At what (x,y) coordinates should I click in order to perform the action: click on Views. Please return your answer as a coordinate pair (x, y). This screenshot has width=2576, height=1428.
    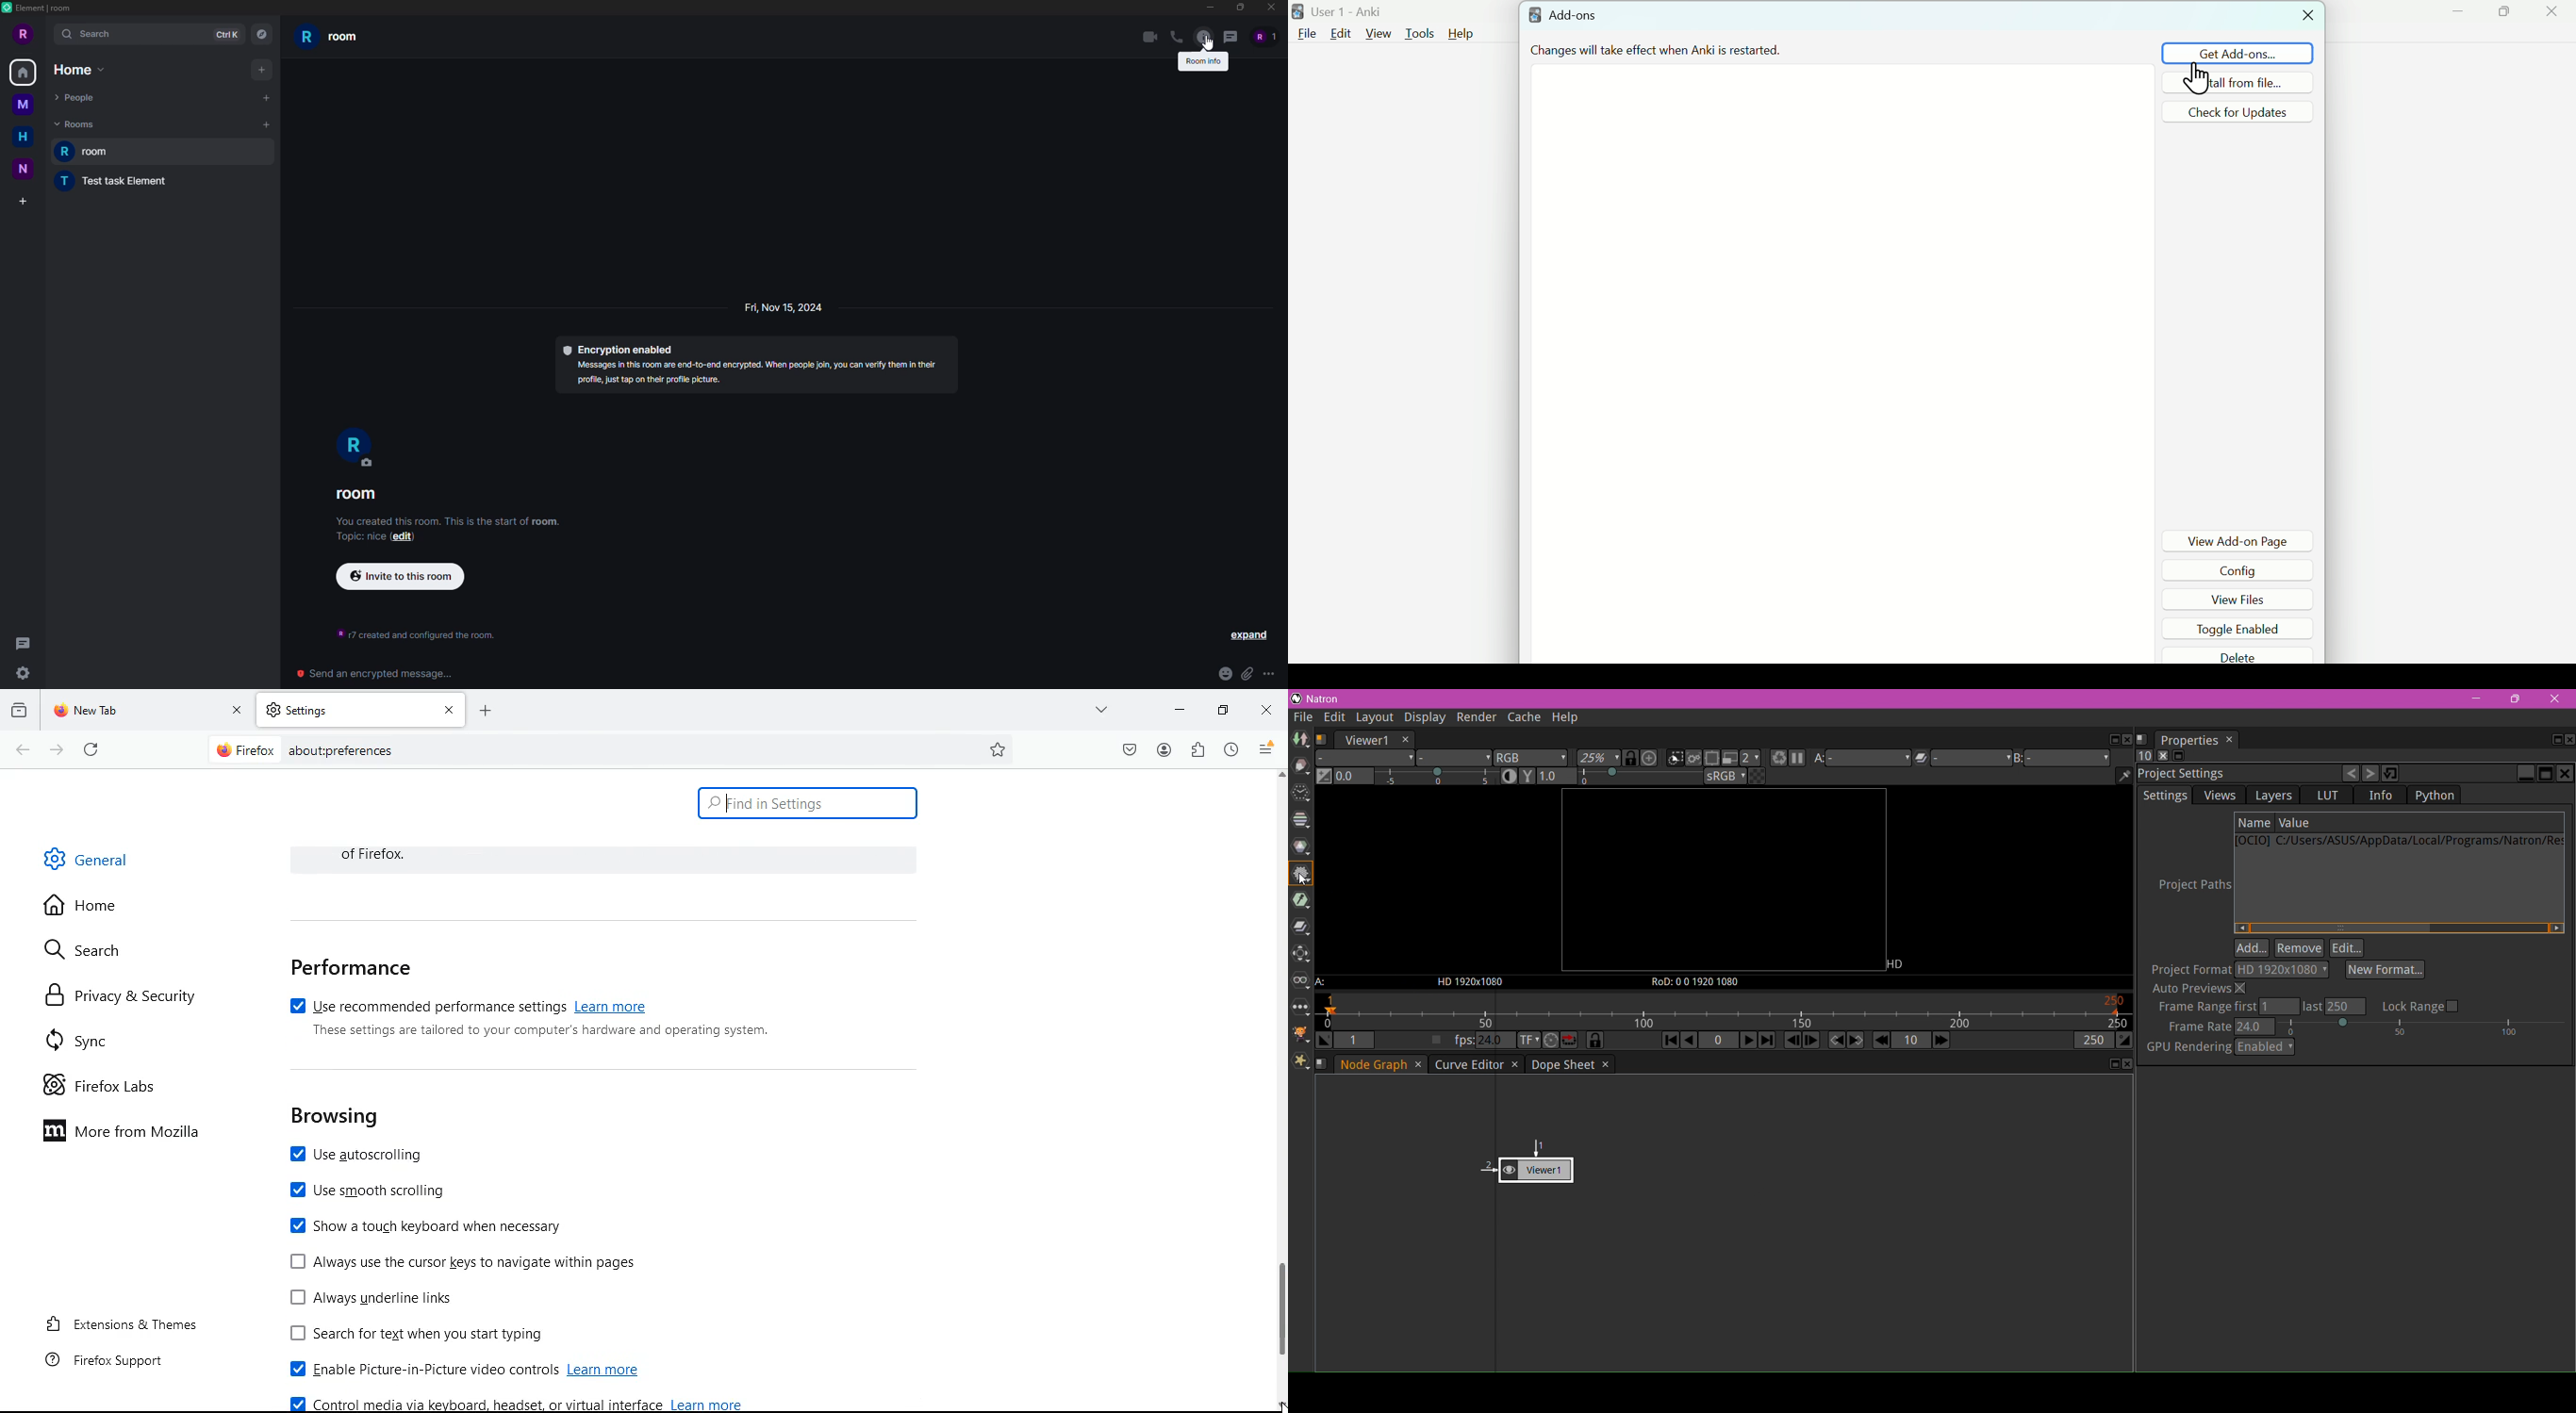
    Looking at the image, I should click on (2220, 795).